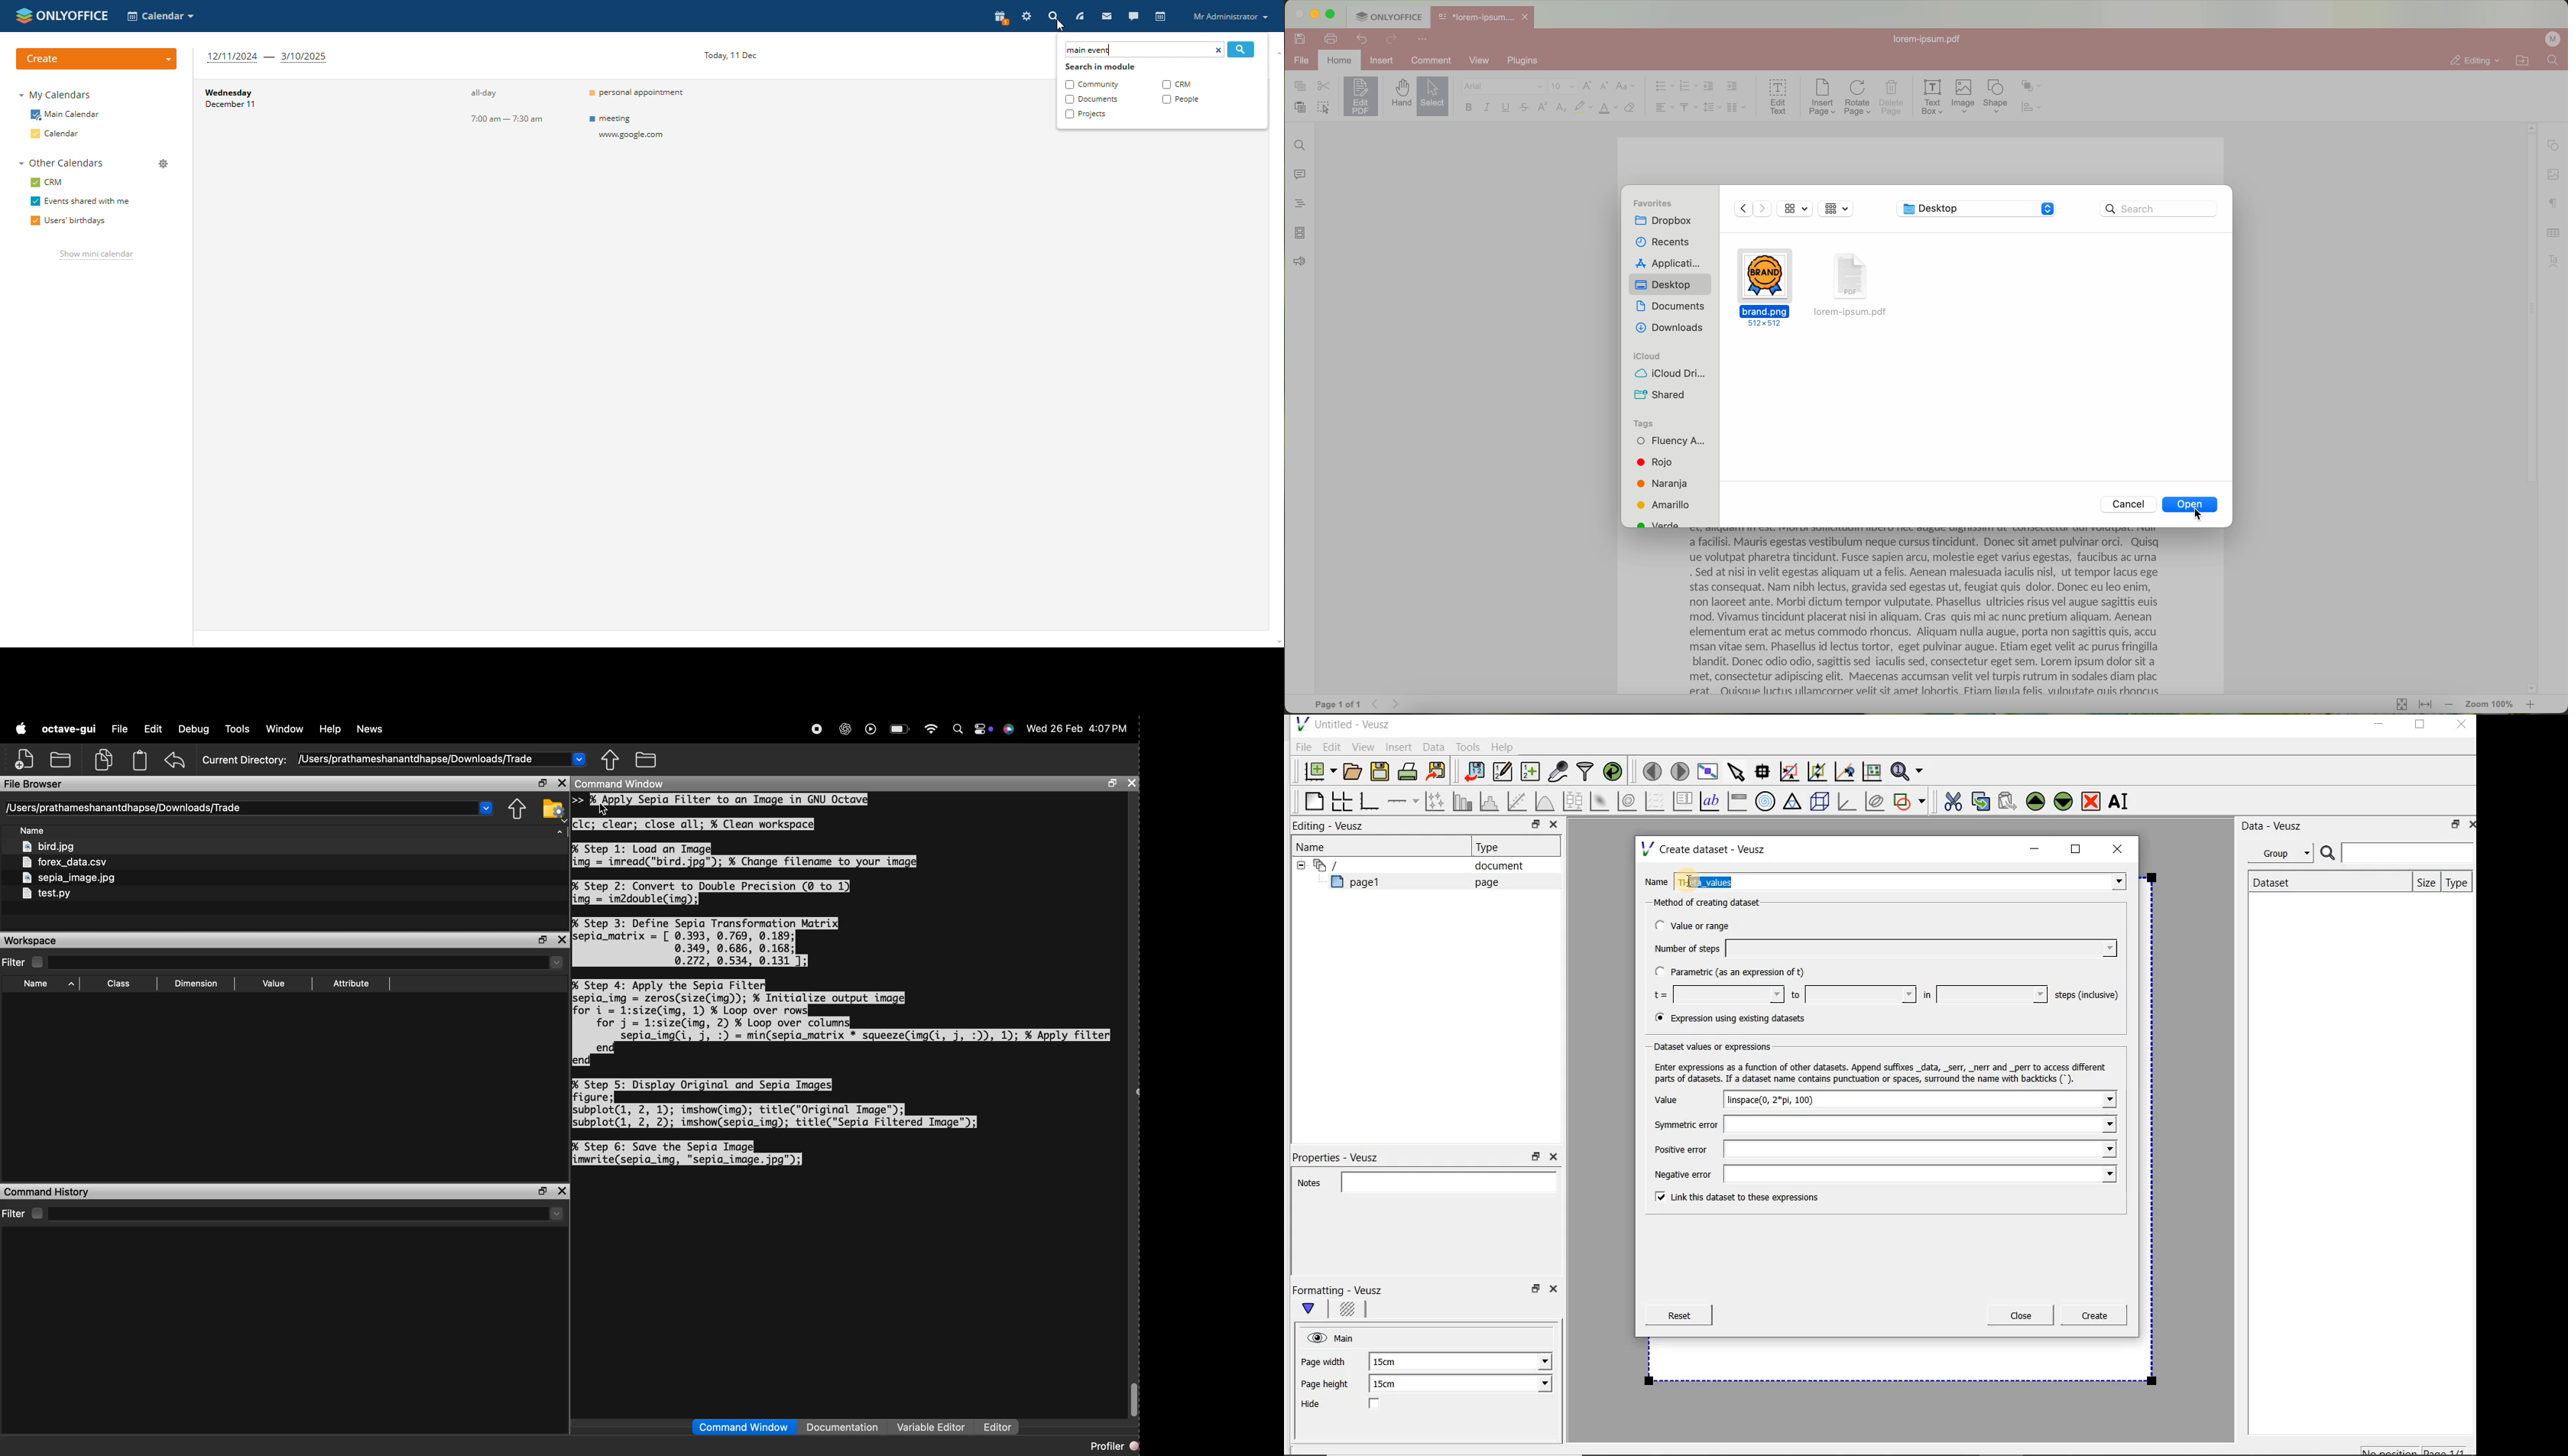  I want to click on hand, so click(1400, 93).